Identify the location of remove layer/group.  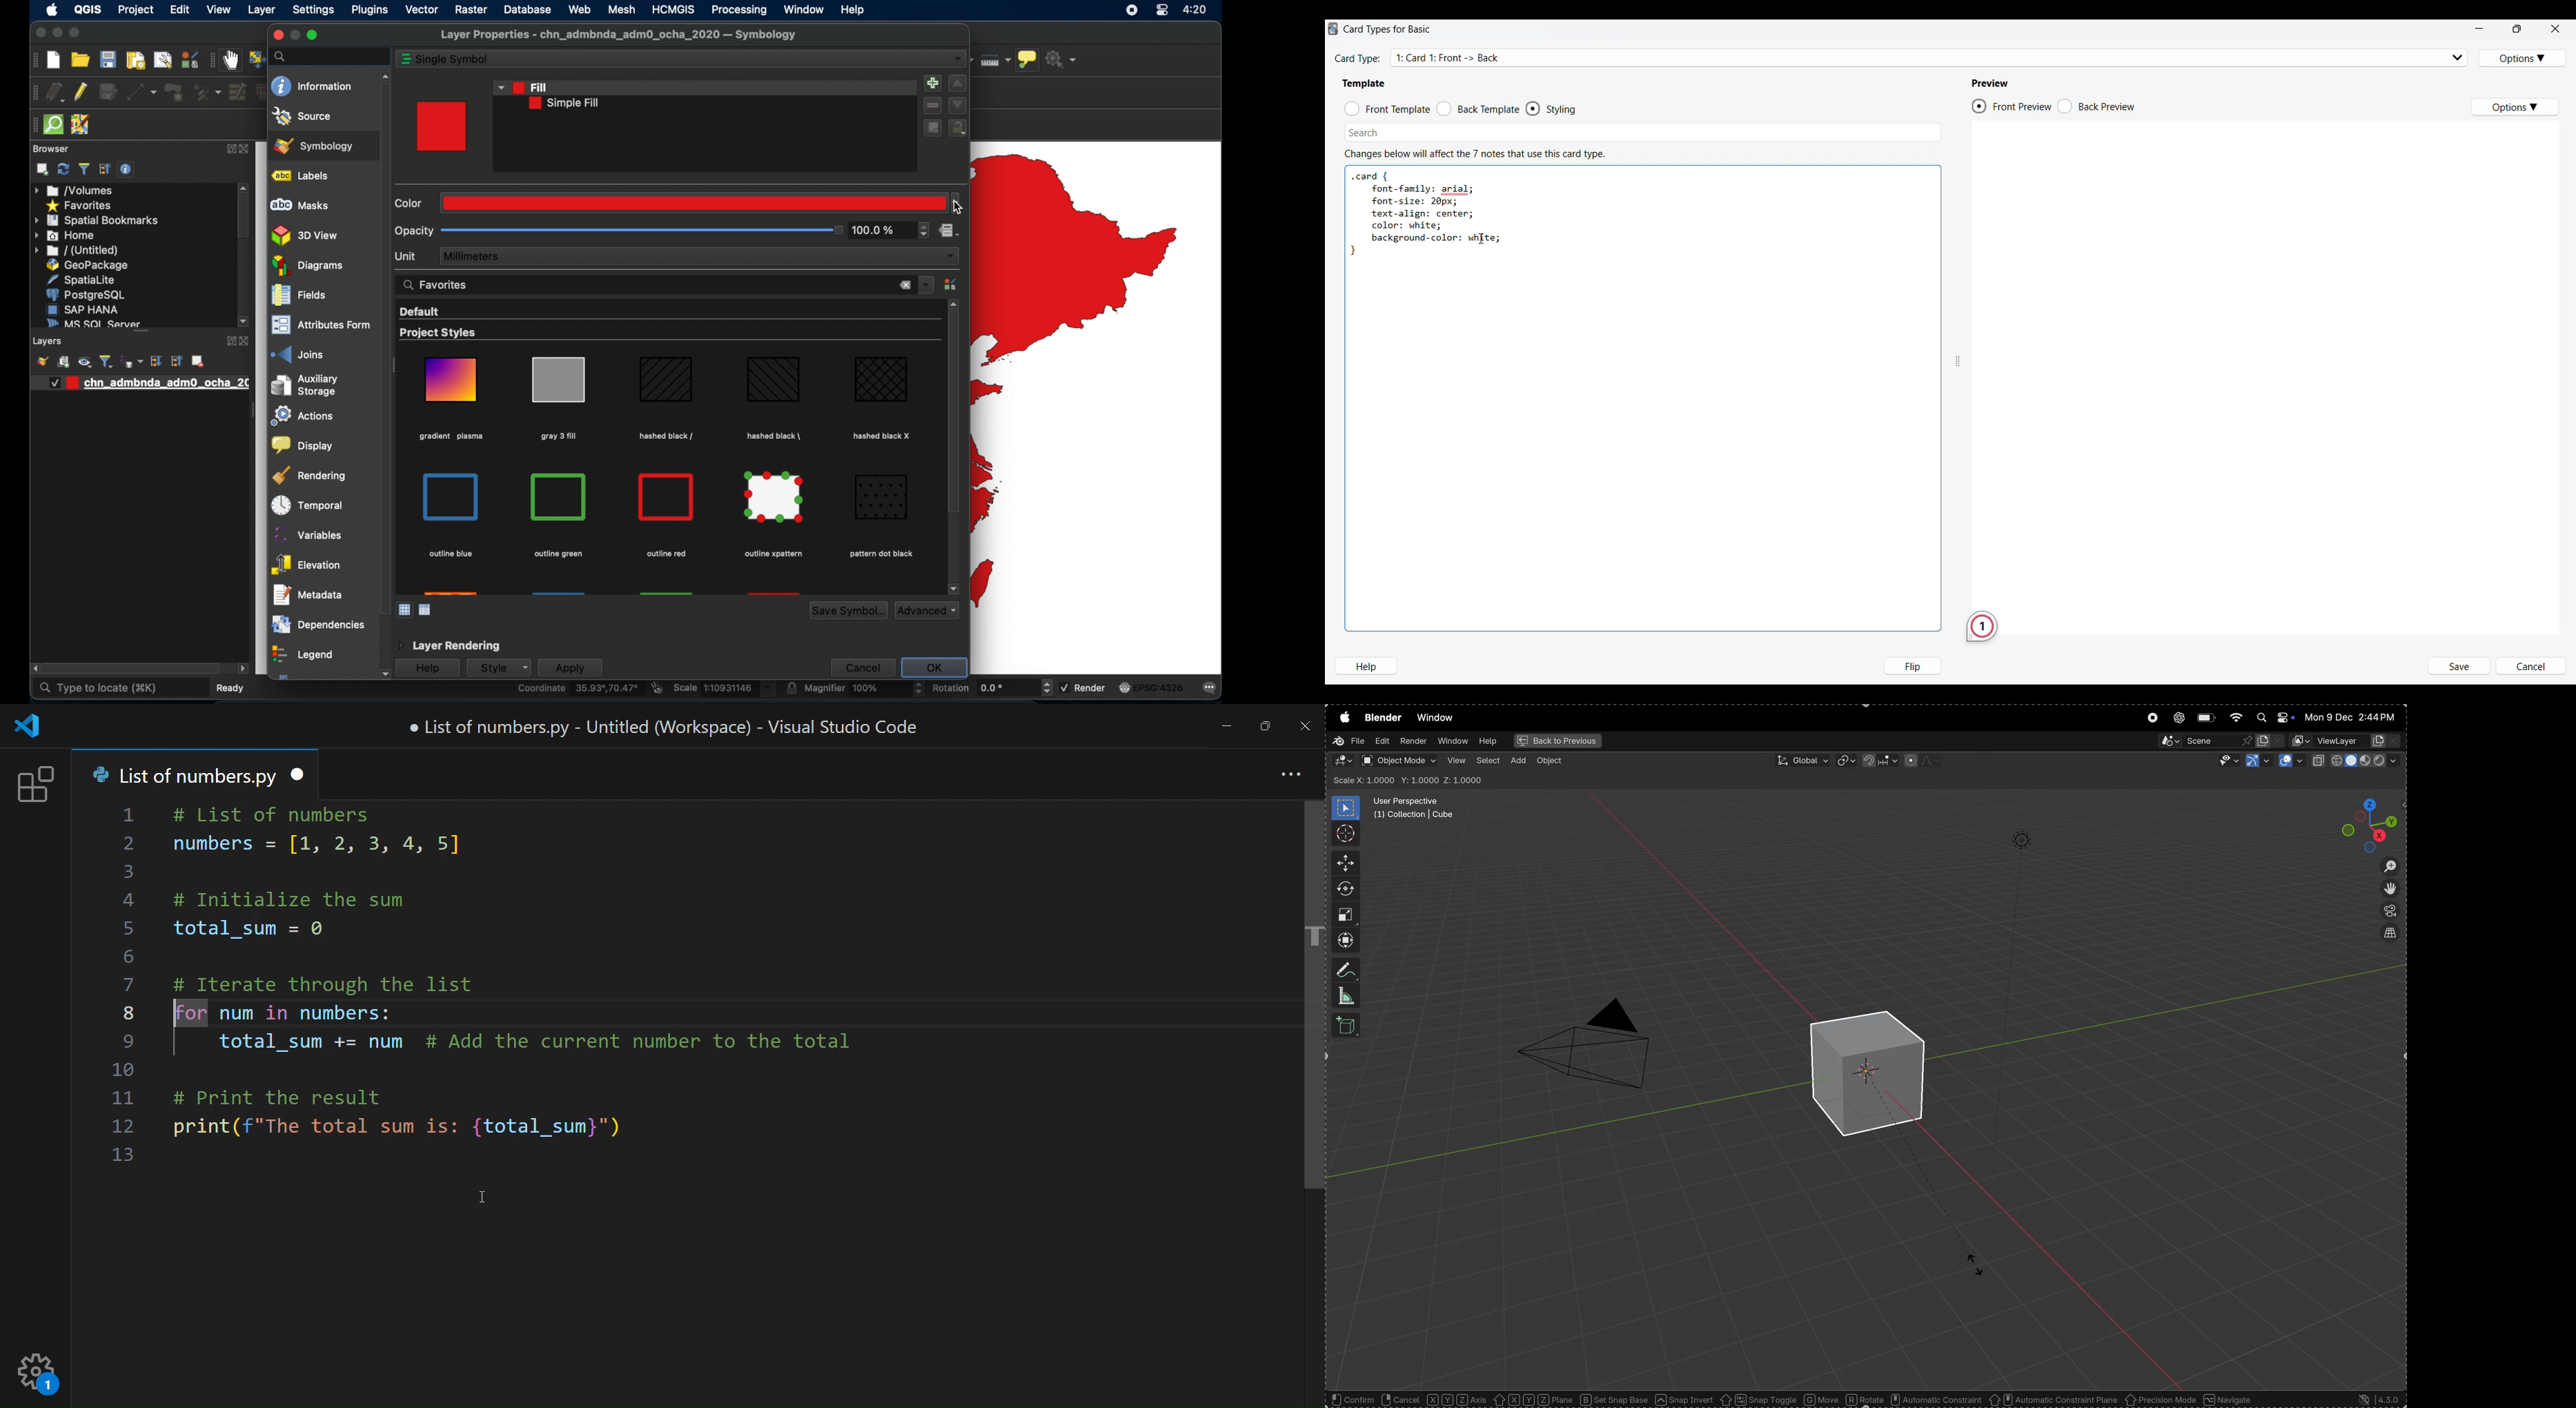
(197, 361).